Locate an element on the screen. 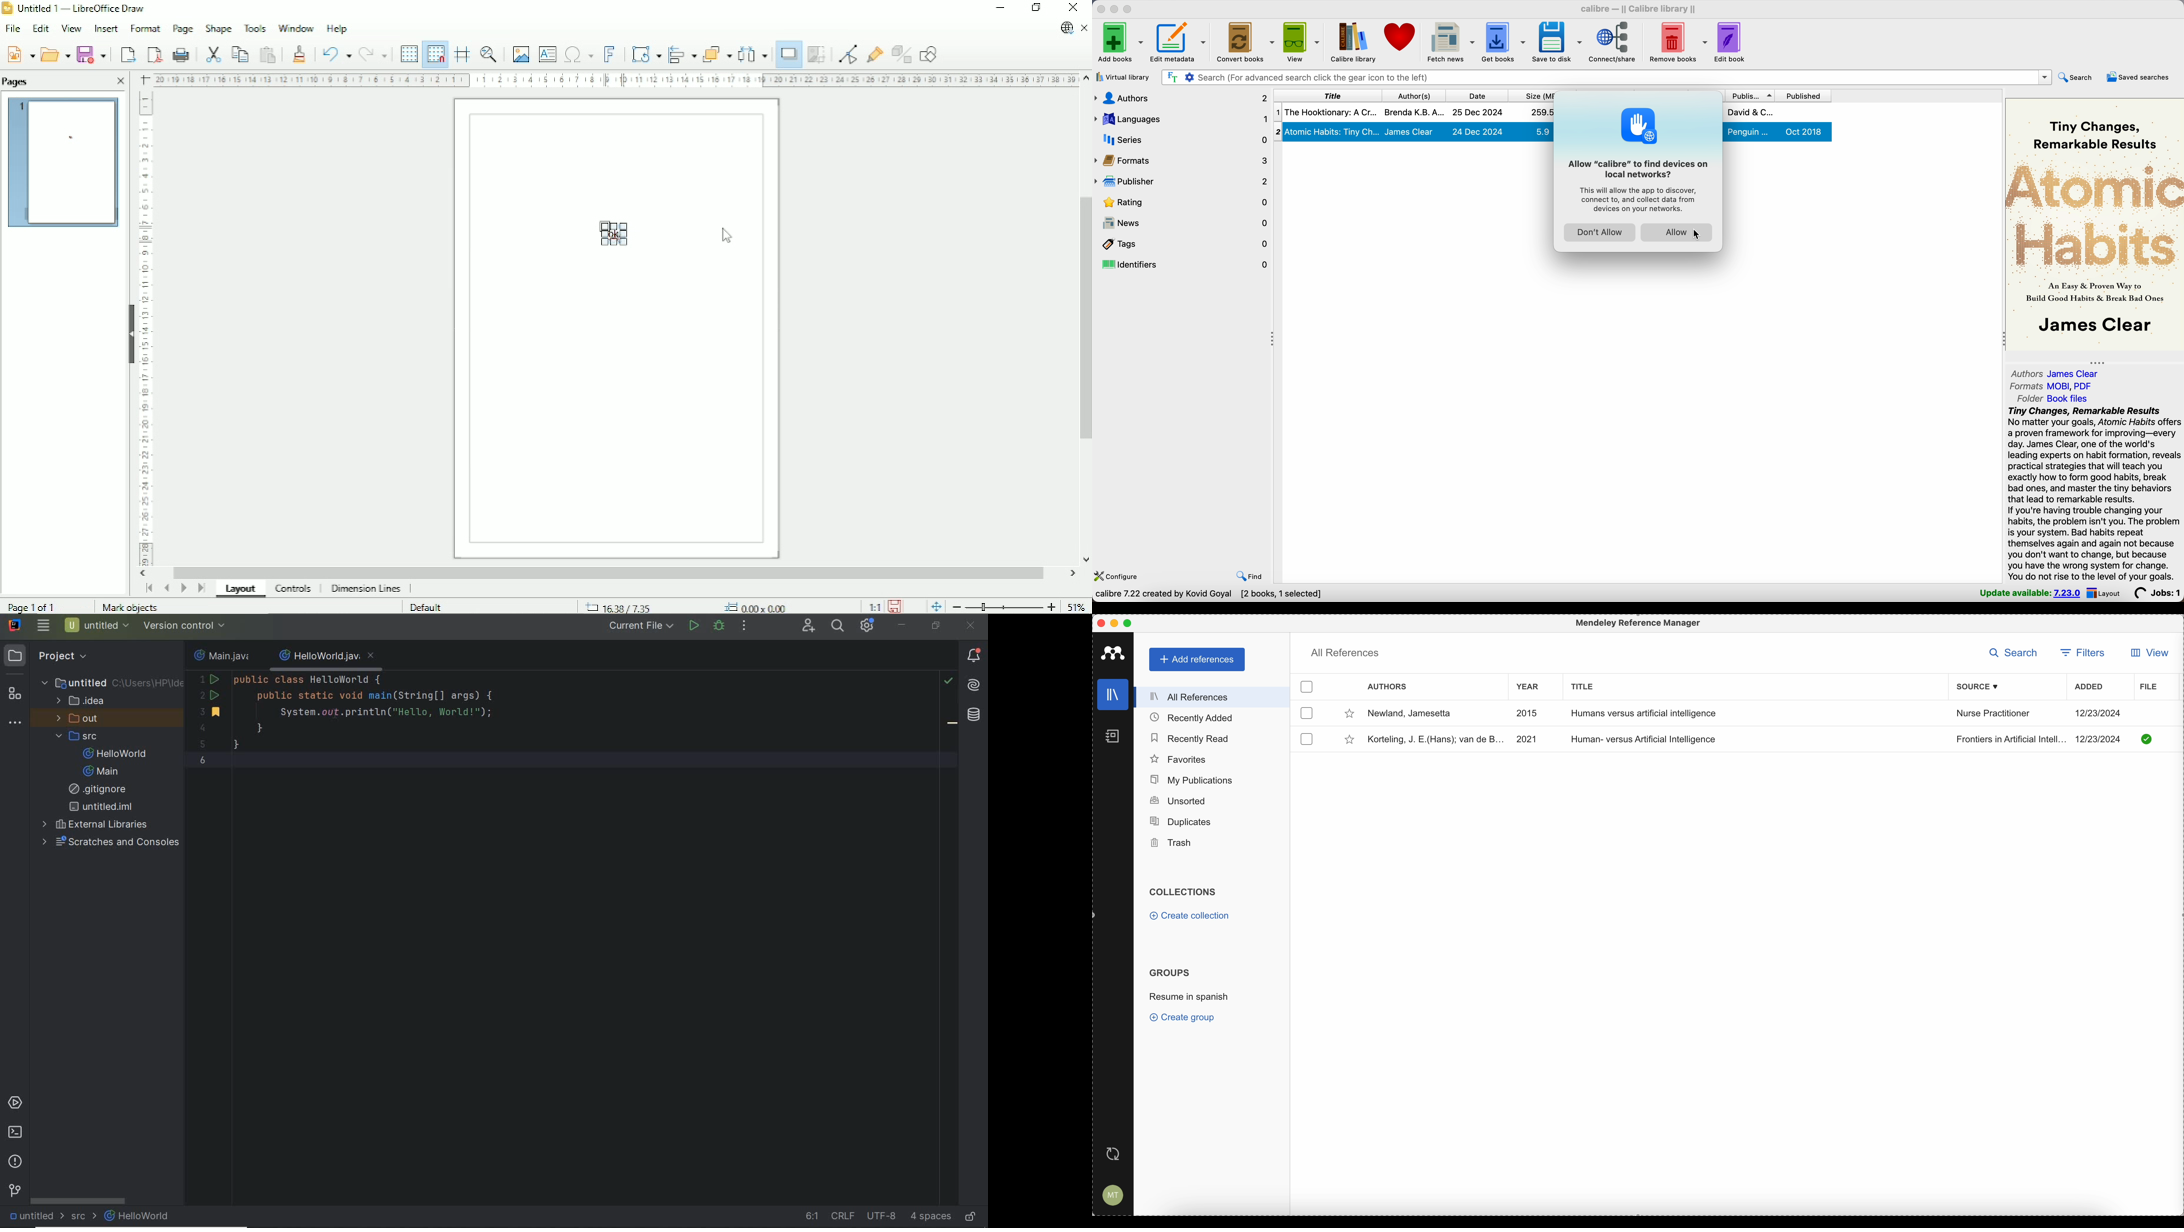  12/23/2024 is located at coordinates (2099, 713).